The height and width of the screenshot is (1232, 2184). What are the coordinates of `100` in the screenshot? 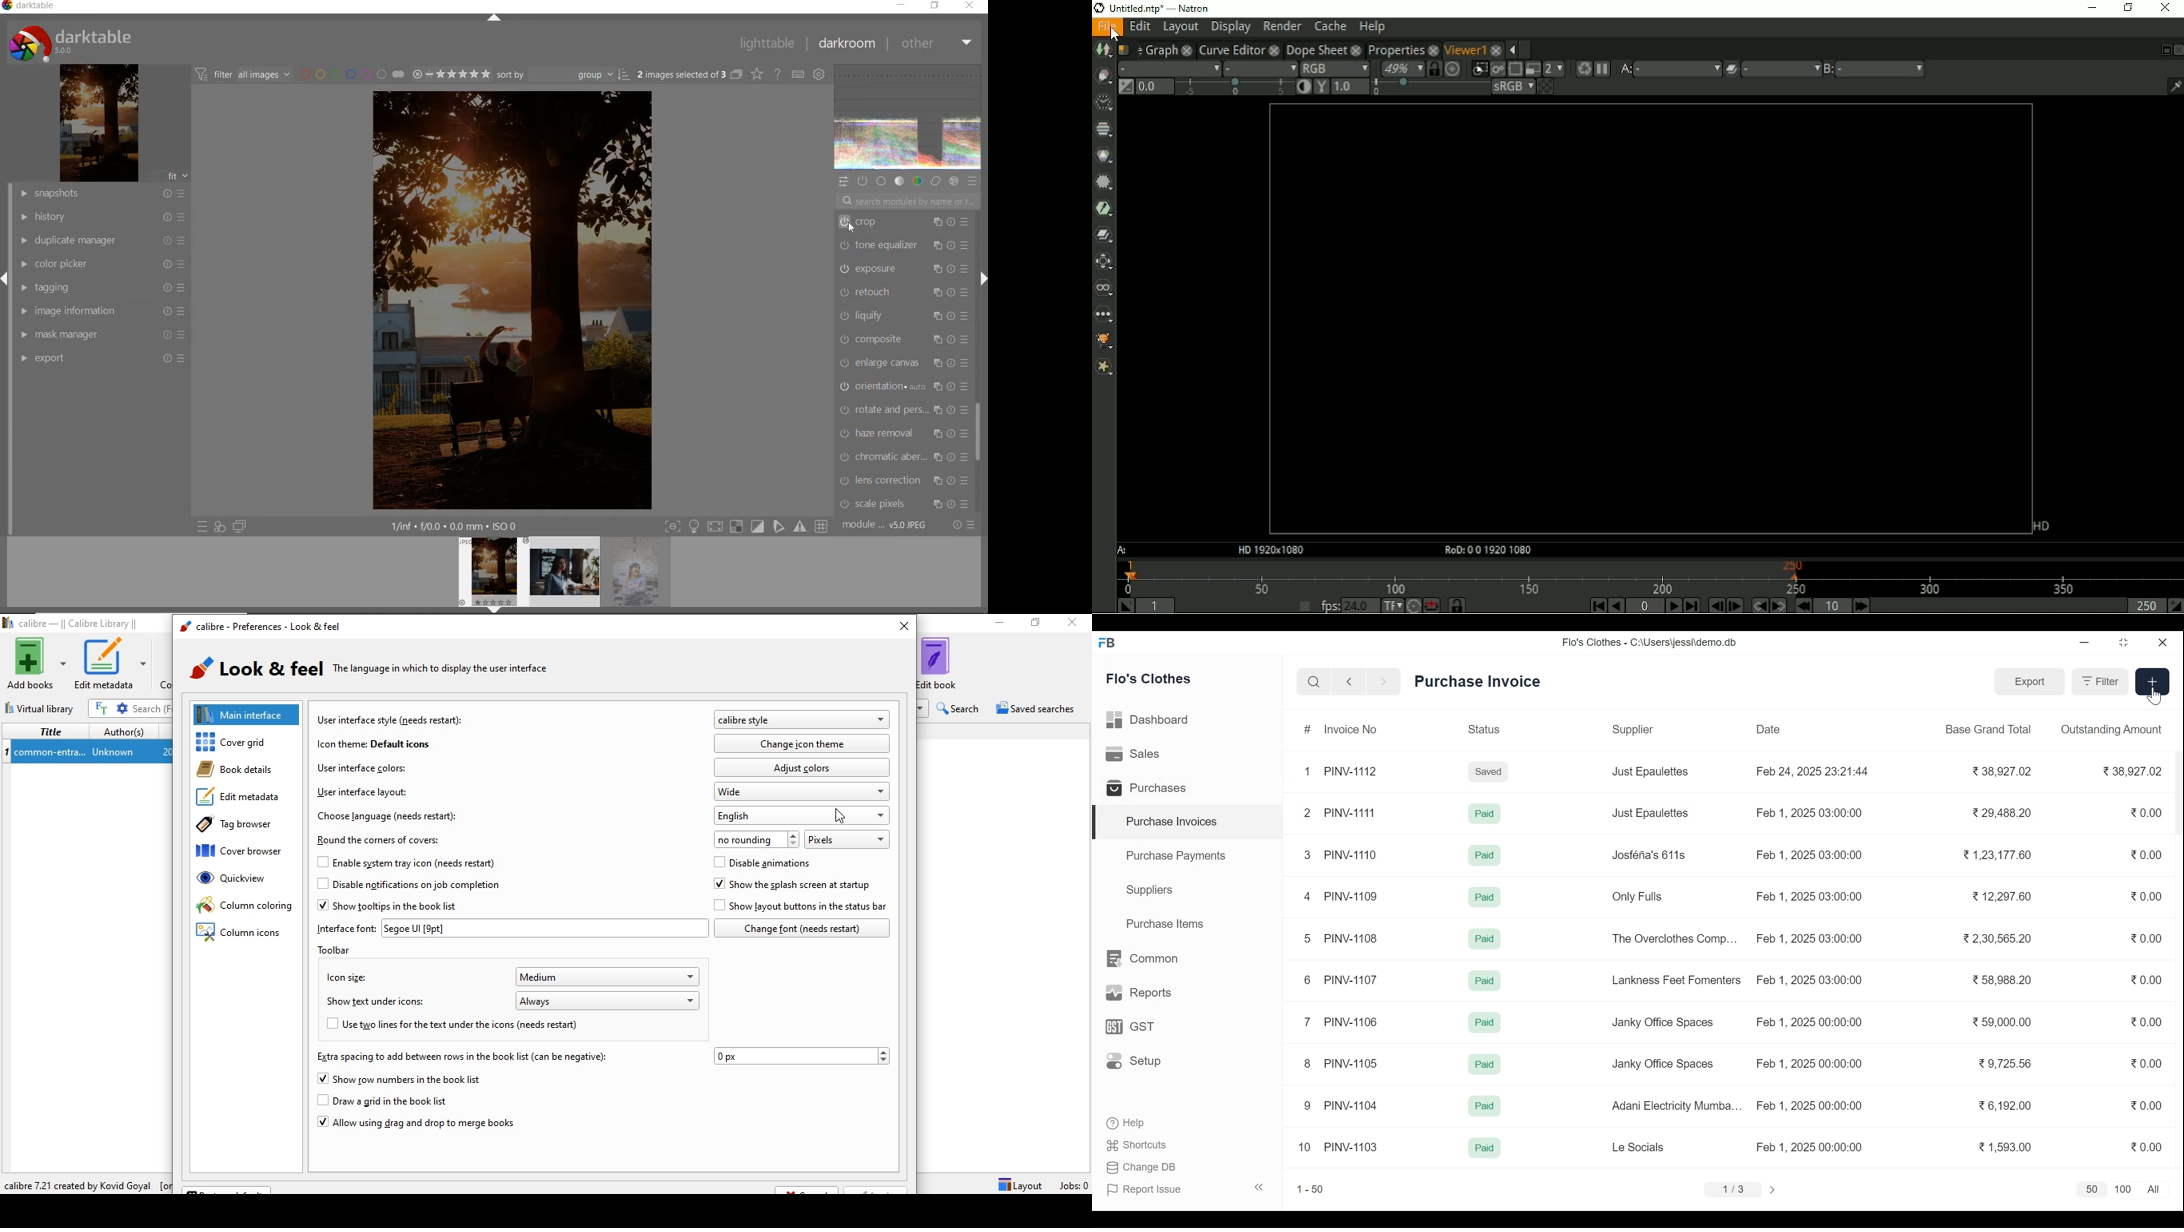 It's located at (2124, 1189).